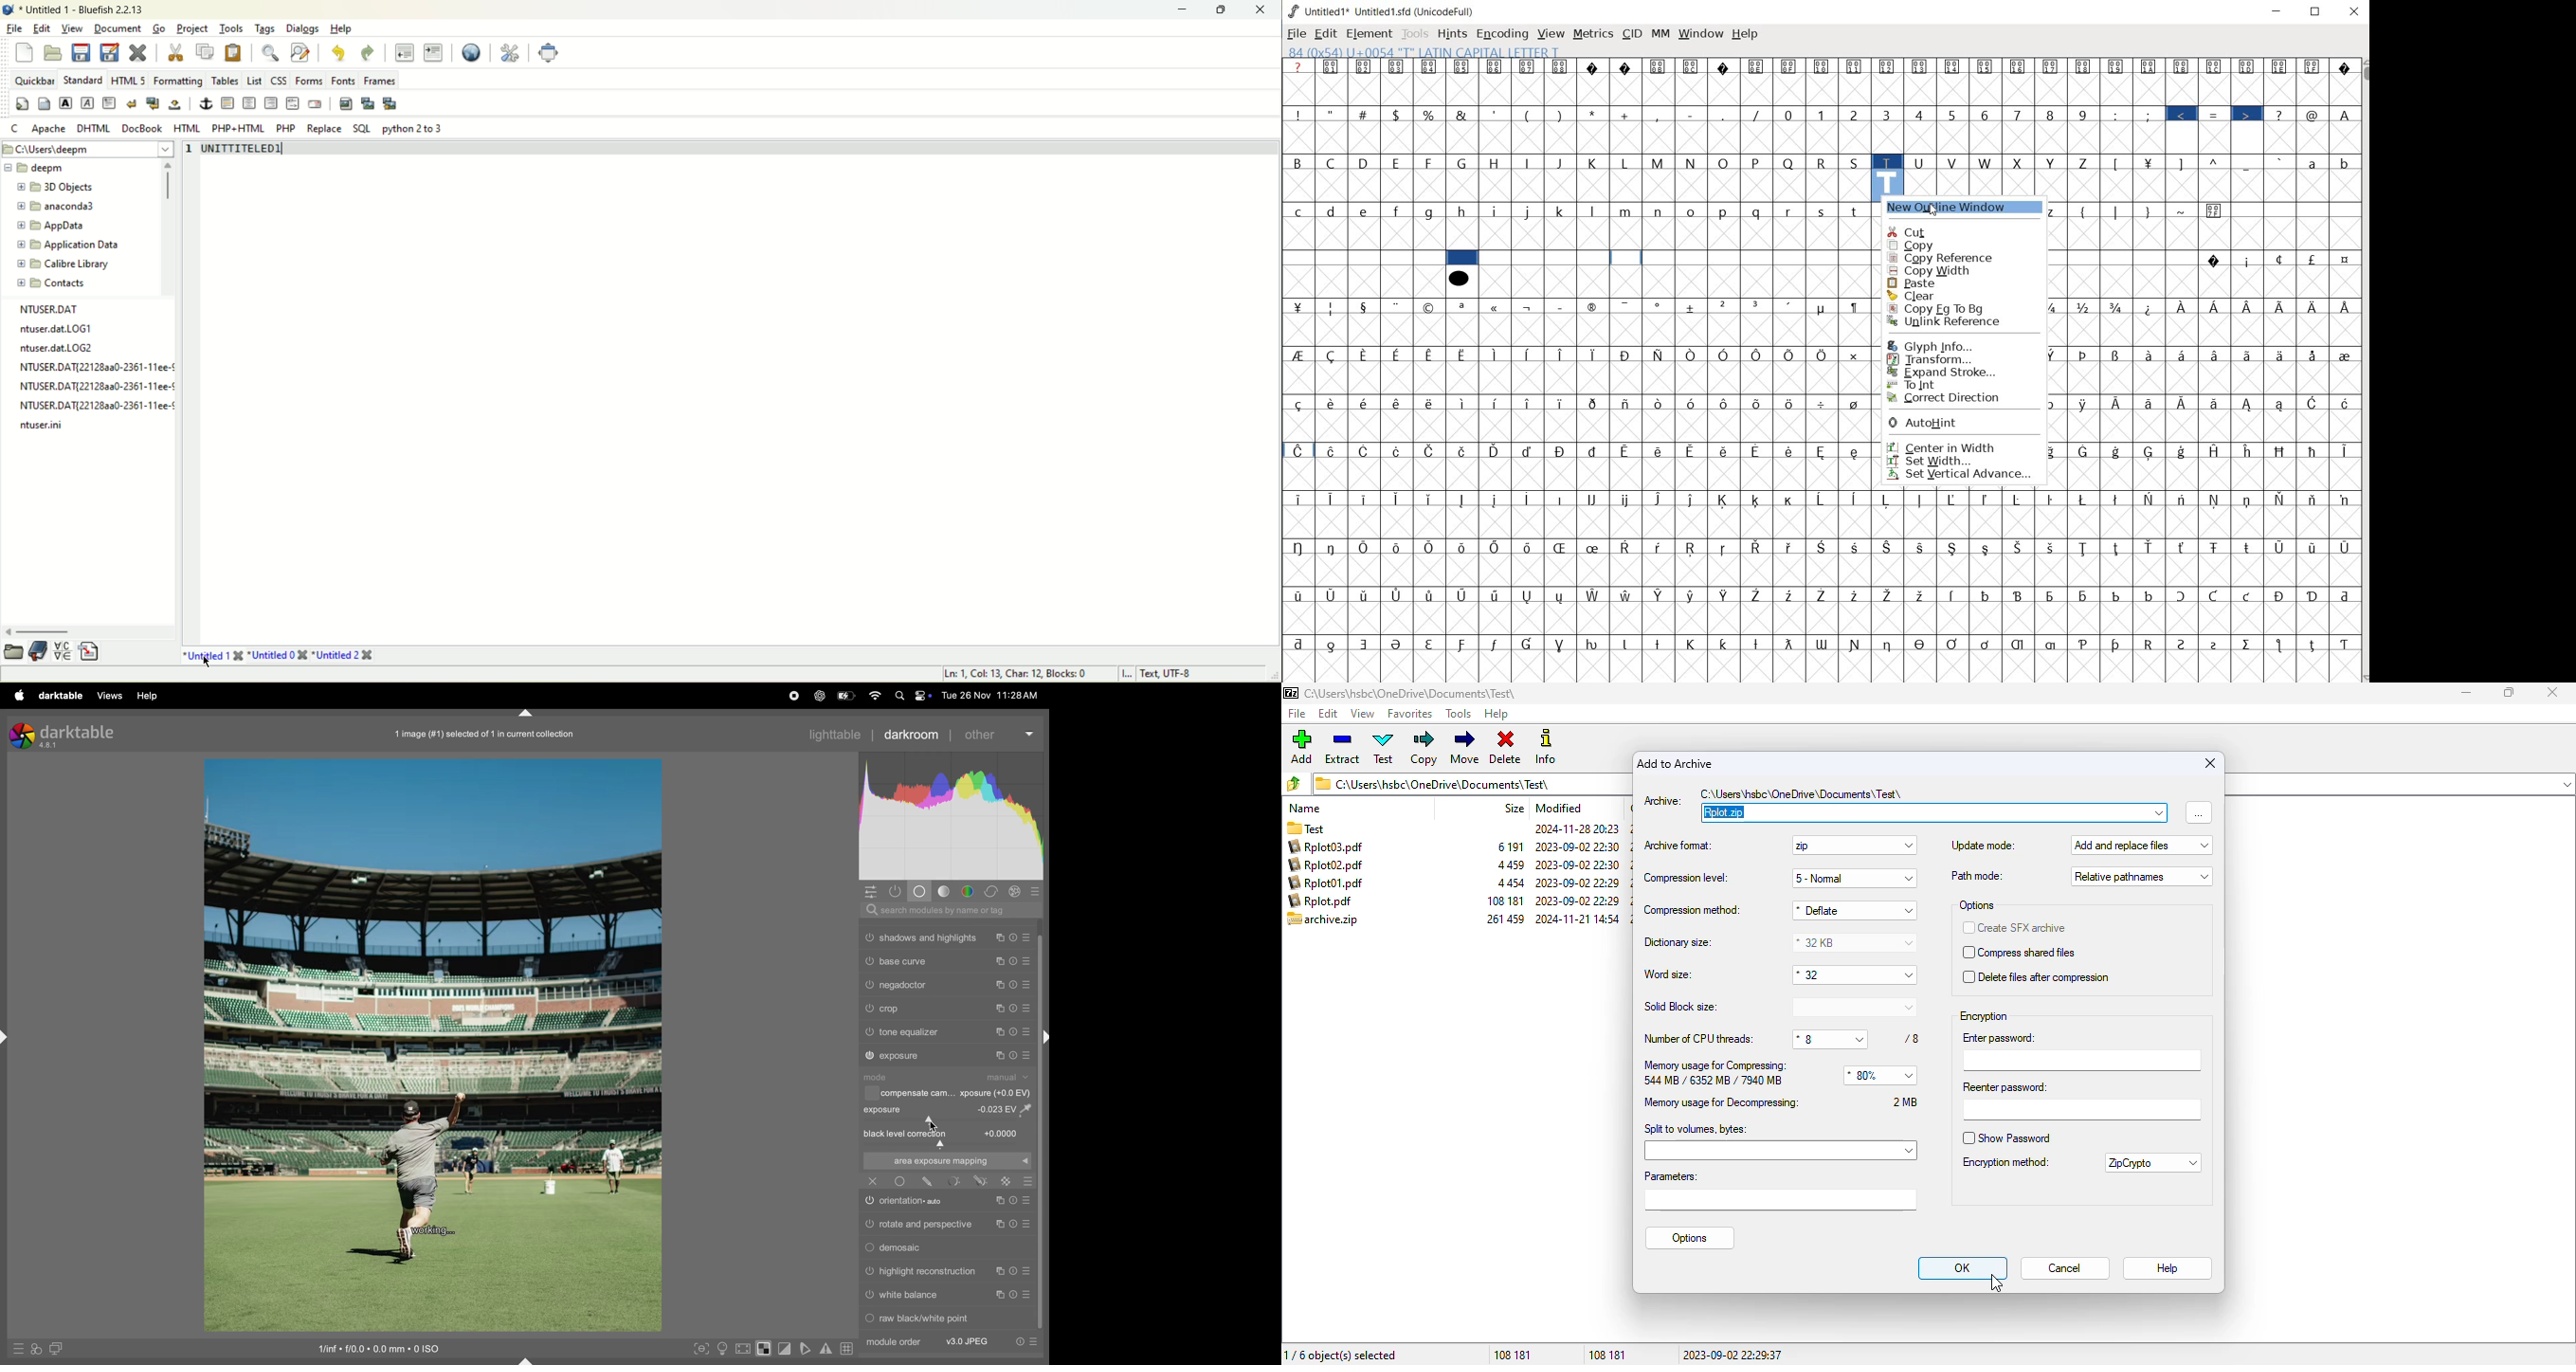 The height and width of the screenshot is (1372, 2576). I want to click on Symbol, so click(1660, 642).